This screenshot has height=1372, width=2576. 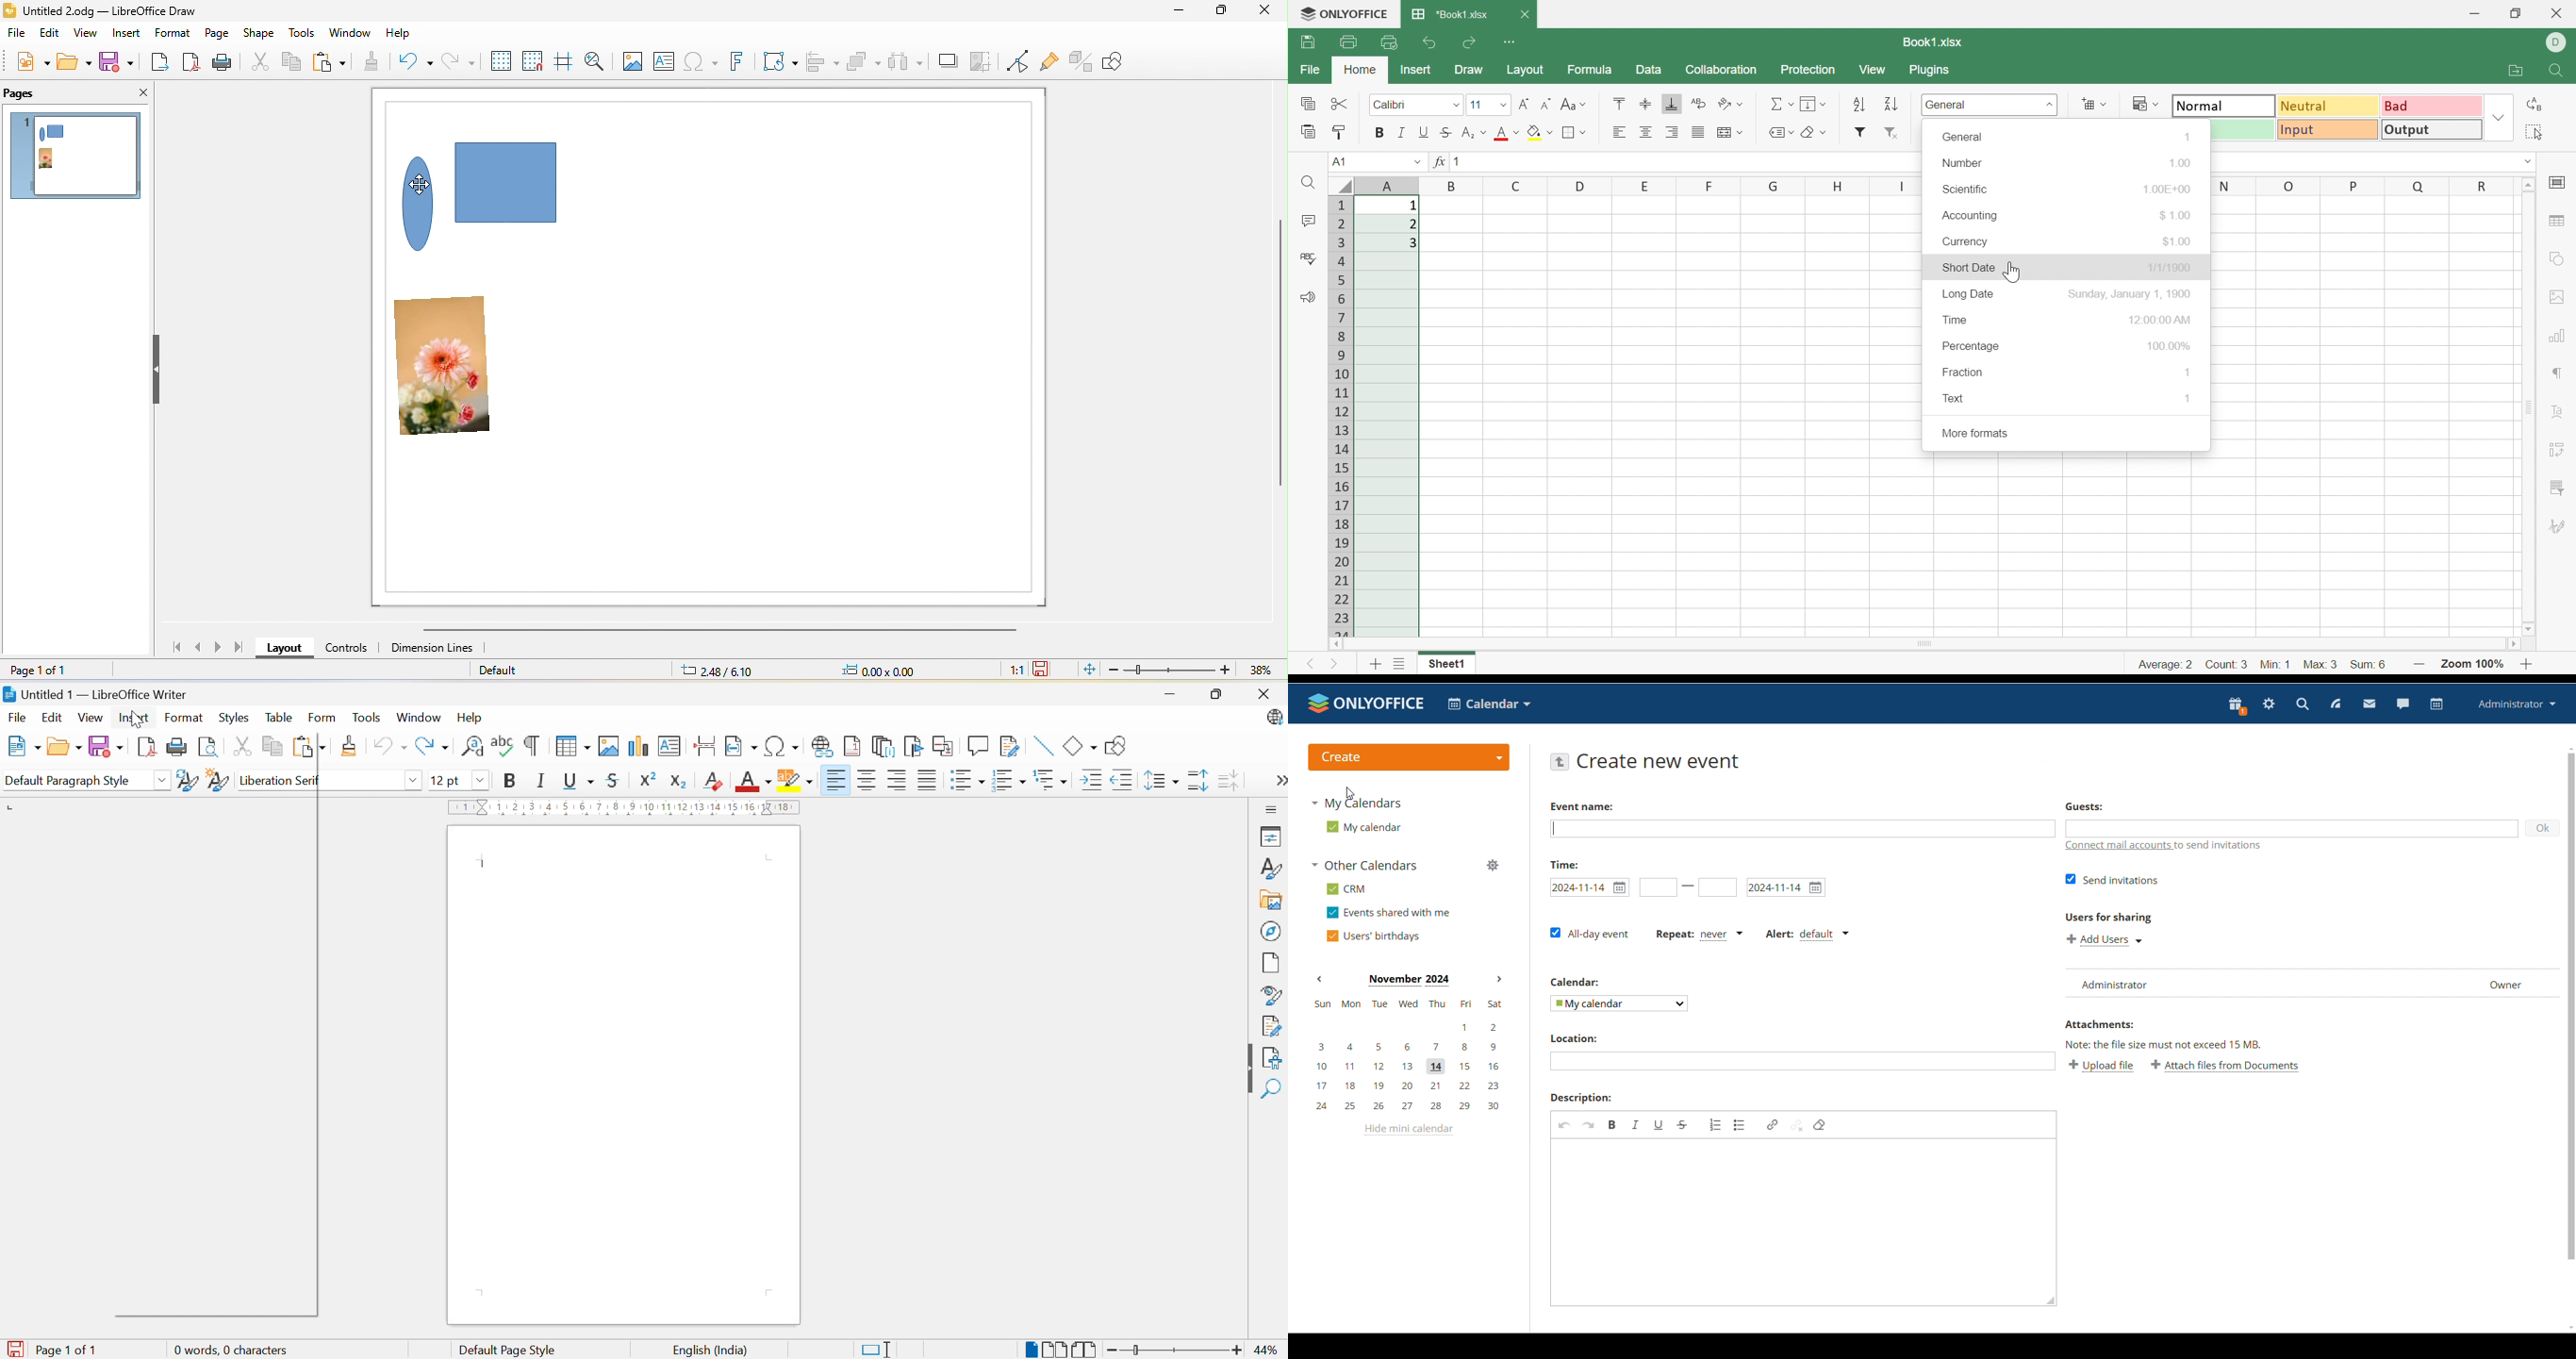 What do you see at coordinates (445, 781) in the screenshot?
I see `12 pt` at bounding box center [445, 781].